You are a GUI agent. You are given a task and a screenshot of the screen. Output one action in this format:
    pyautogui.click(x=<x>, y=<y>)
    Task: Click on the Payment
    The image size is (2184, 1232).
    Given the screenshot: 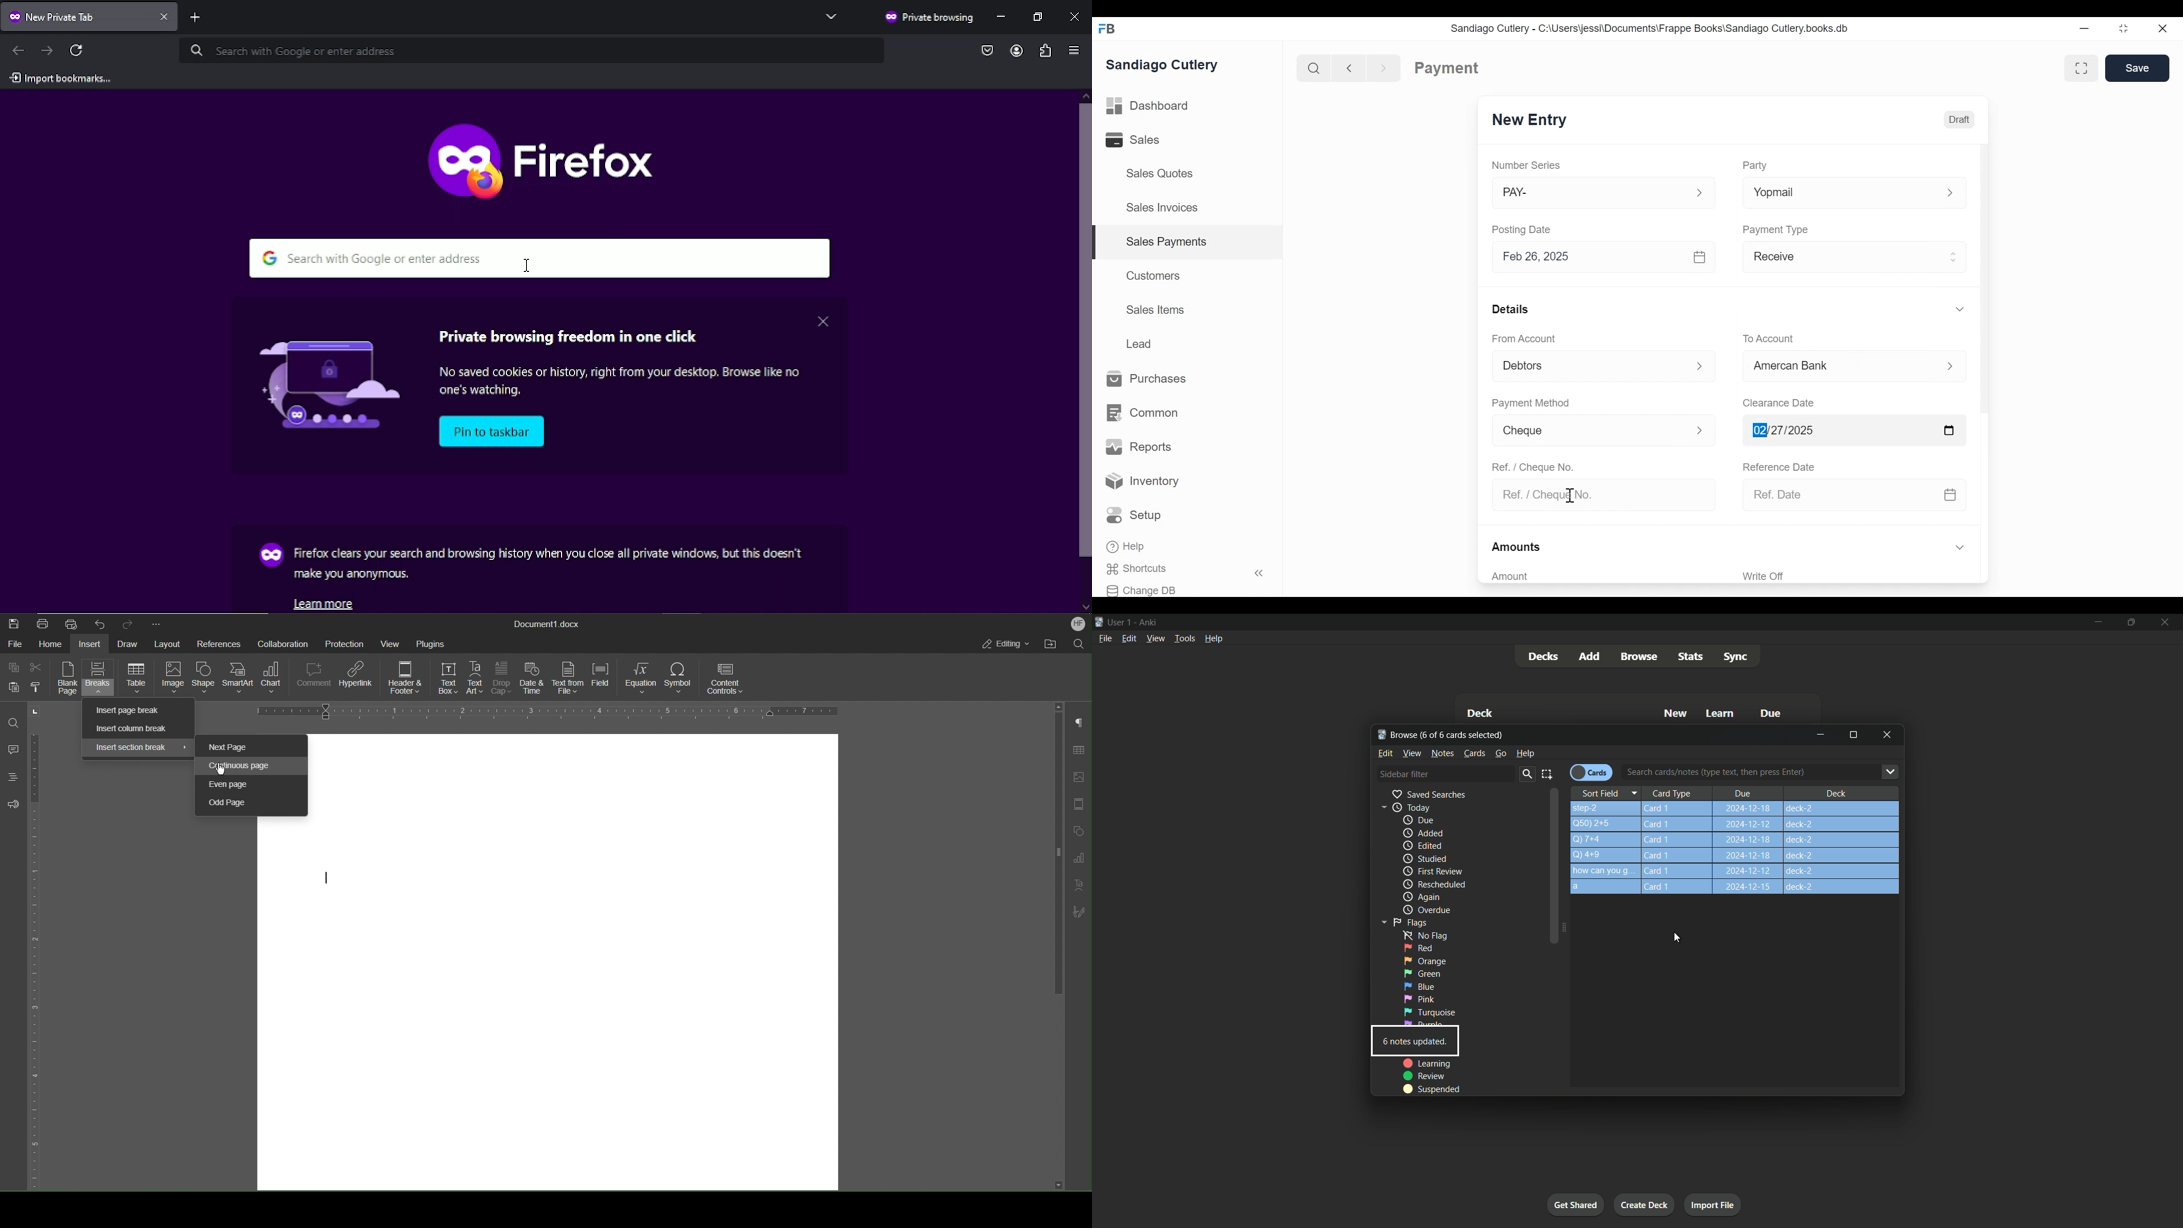 What is the action you would take?
    pyautogui.click(x=1447, y=68)
    